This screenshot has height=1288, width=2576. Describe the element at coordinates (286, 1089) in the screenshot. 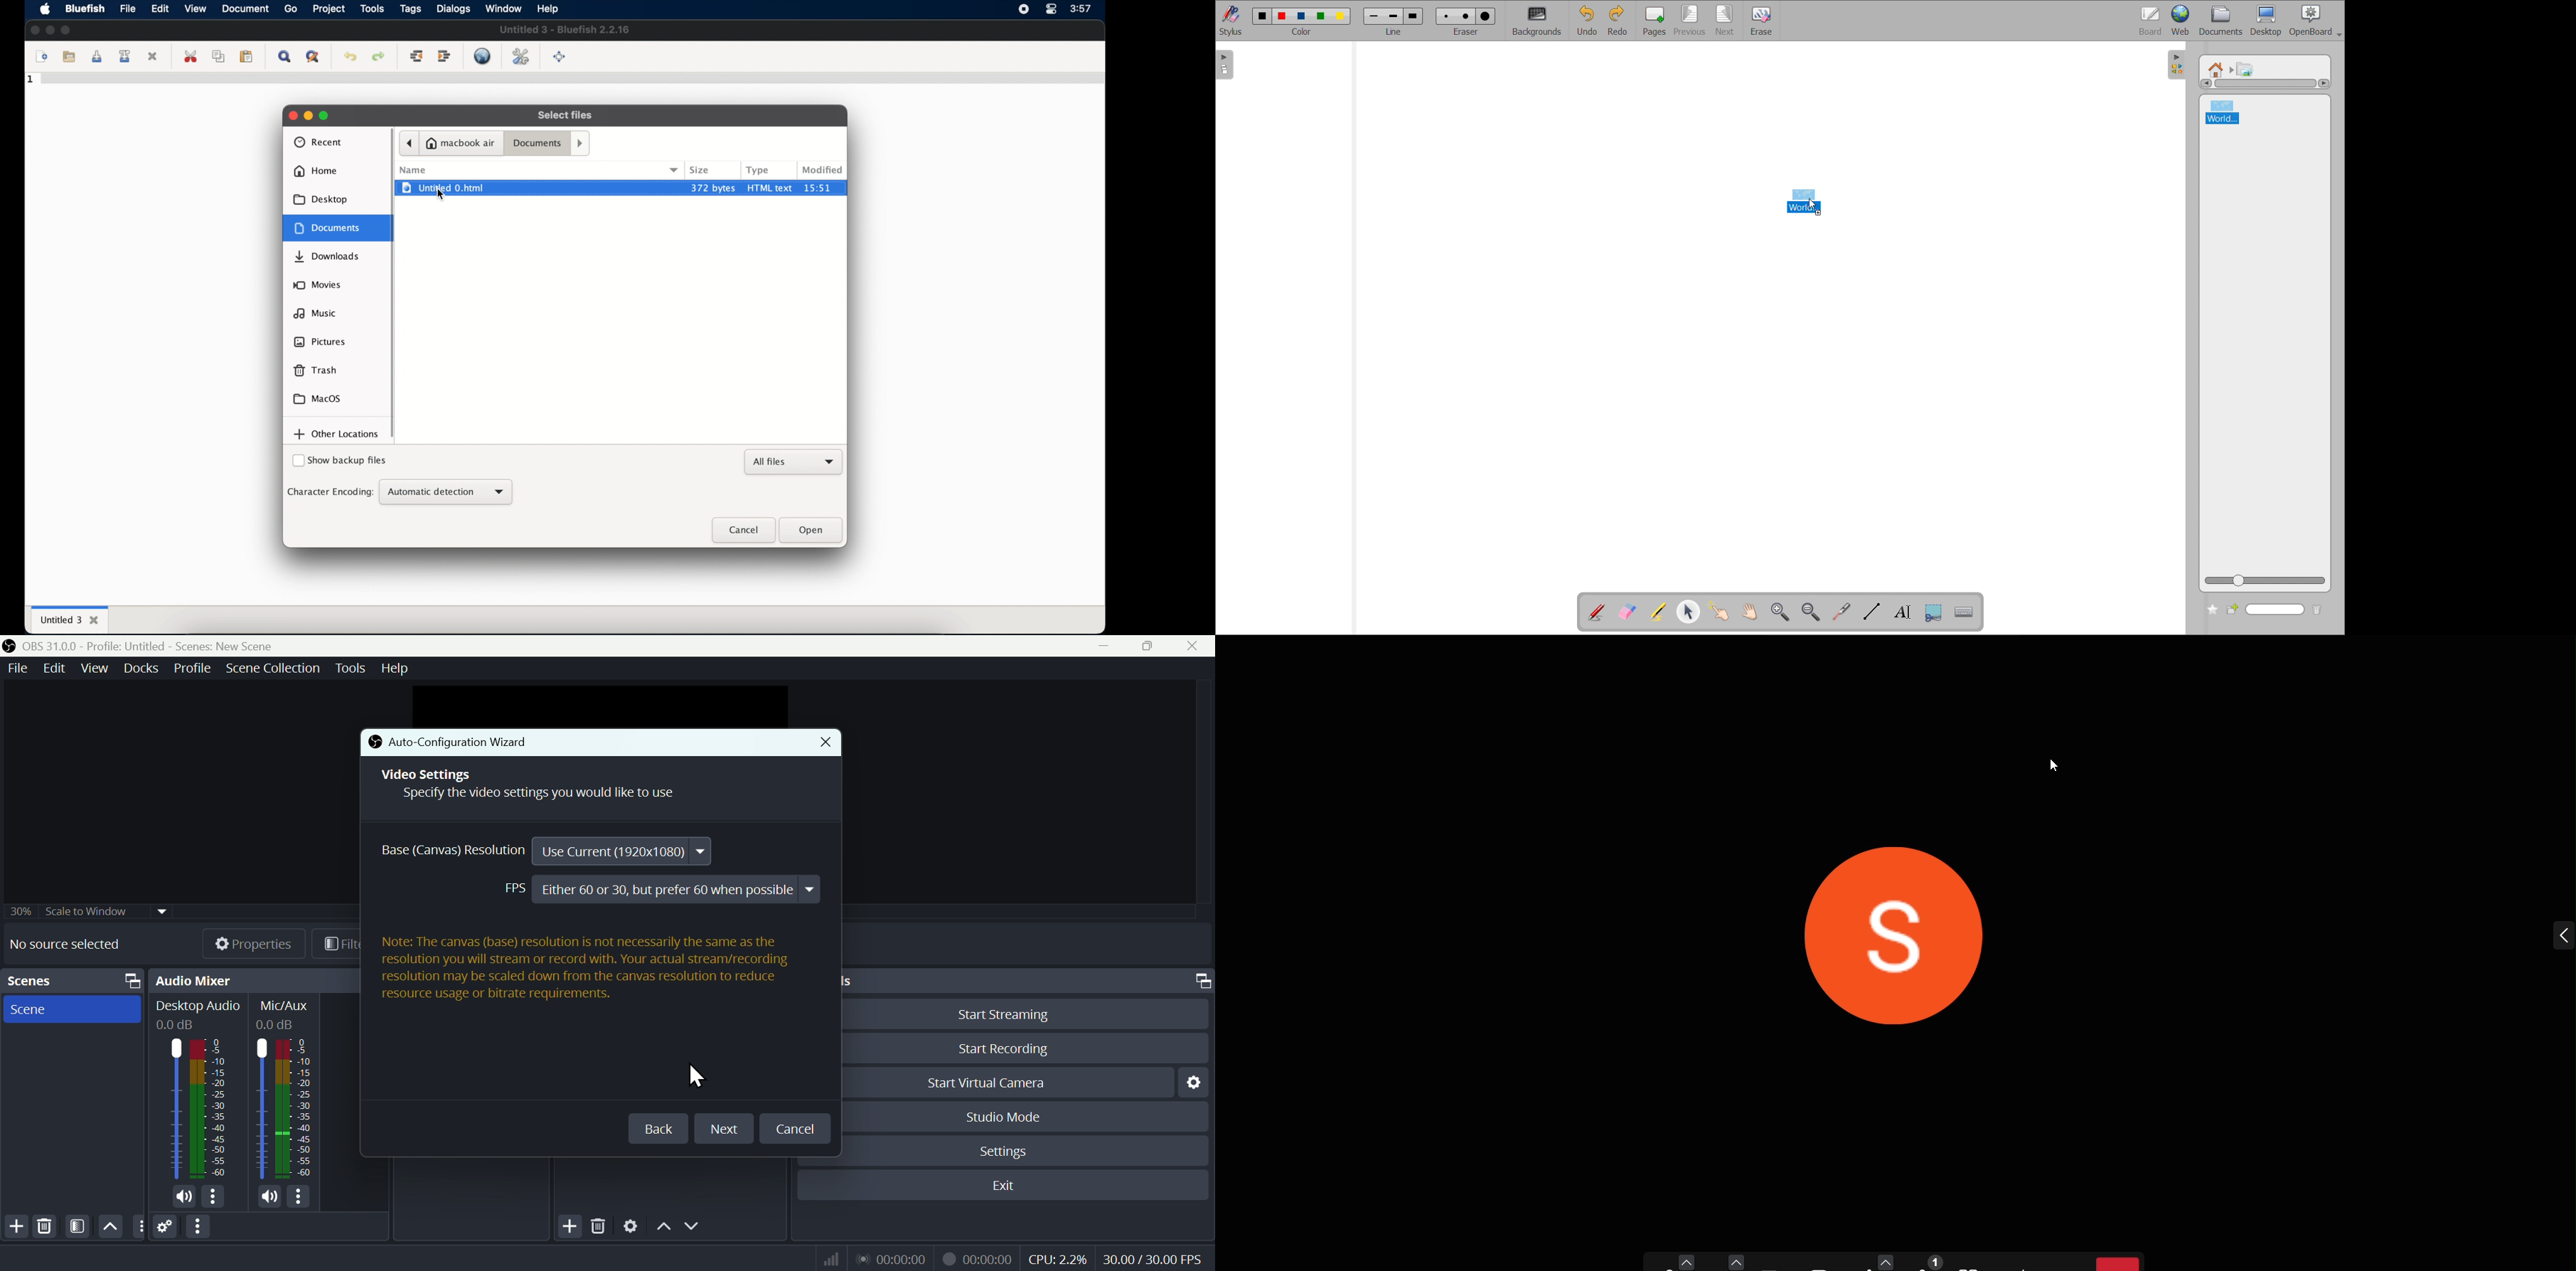

I see `Mic/Aux` at that location.